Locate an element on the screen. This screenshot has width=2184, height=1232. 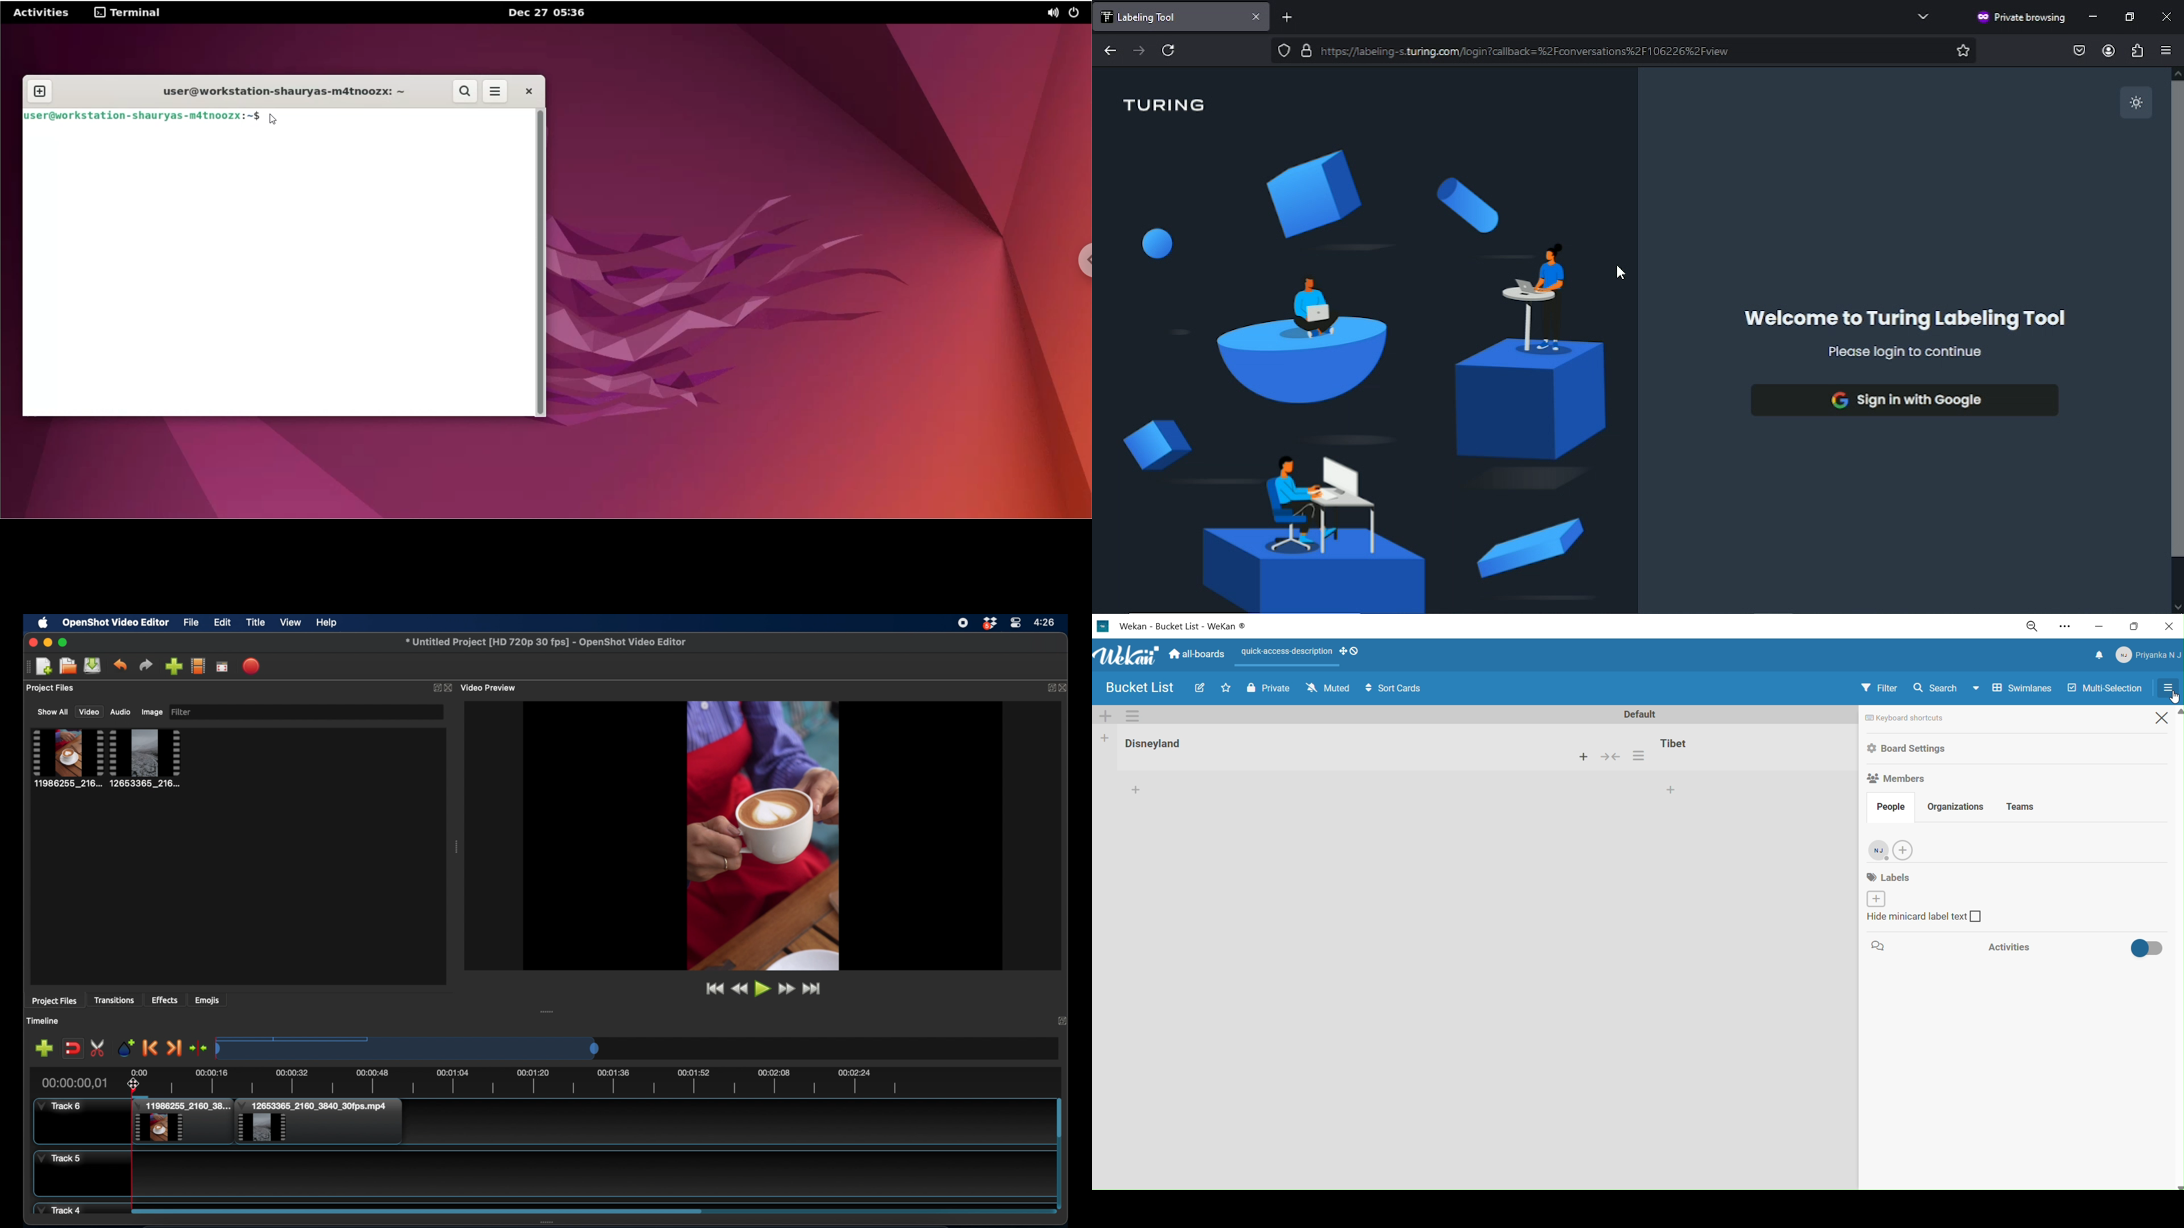
click to star thisboard is located at coordinates (1227, 688).